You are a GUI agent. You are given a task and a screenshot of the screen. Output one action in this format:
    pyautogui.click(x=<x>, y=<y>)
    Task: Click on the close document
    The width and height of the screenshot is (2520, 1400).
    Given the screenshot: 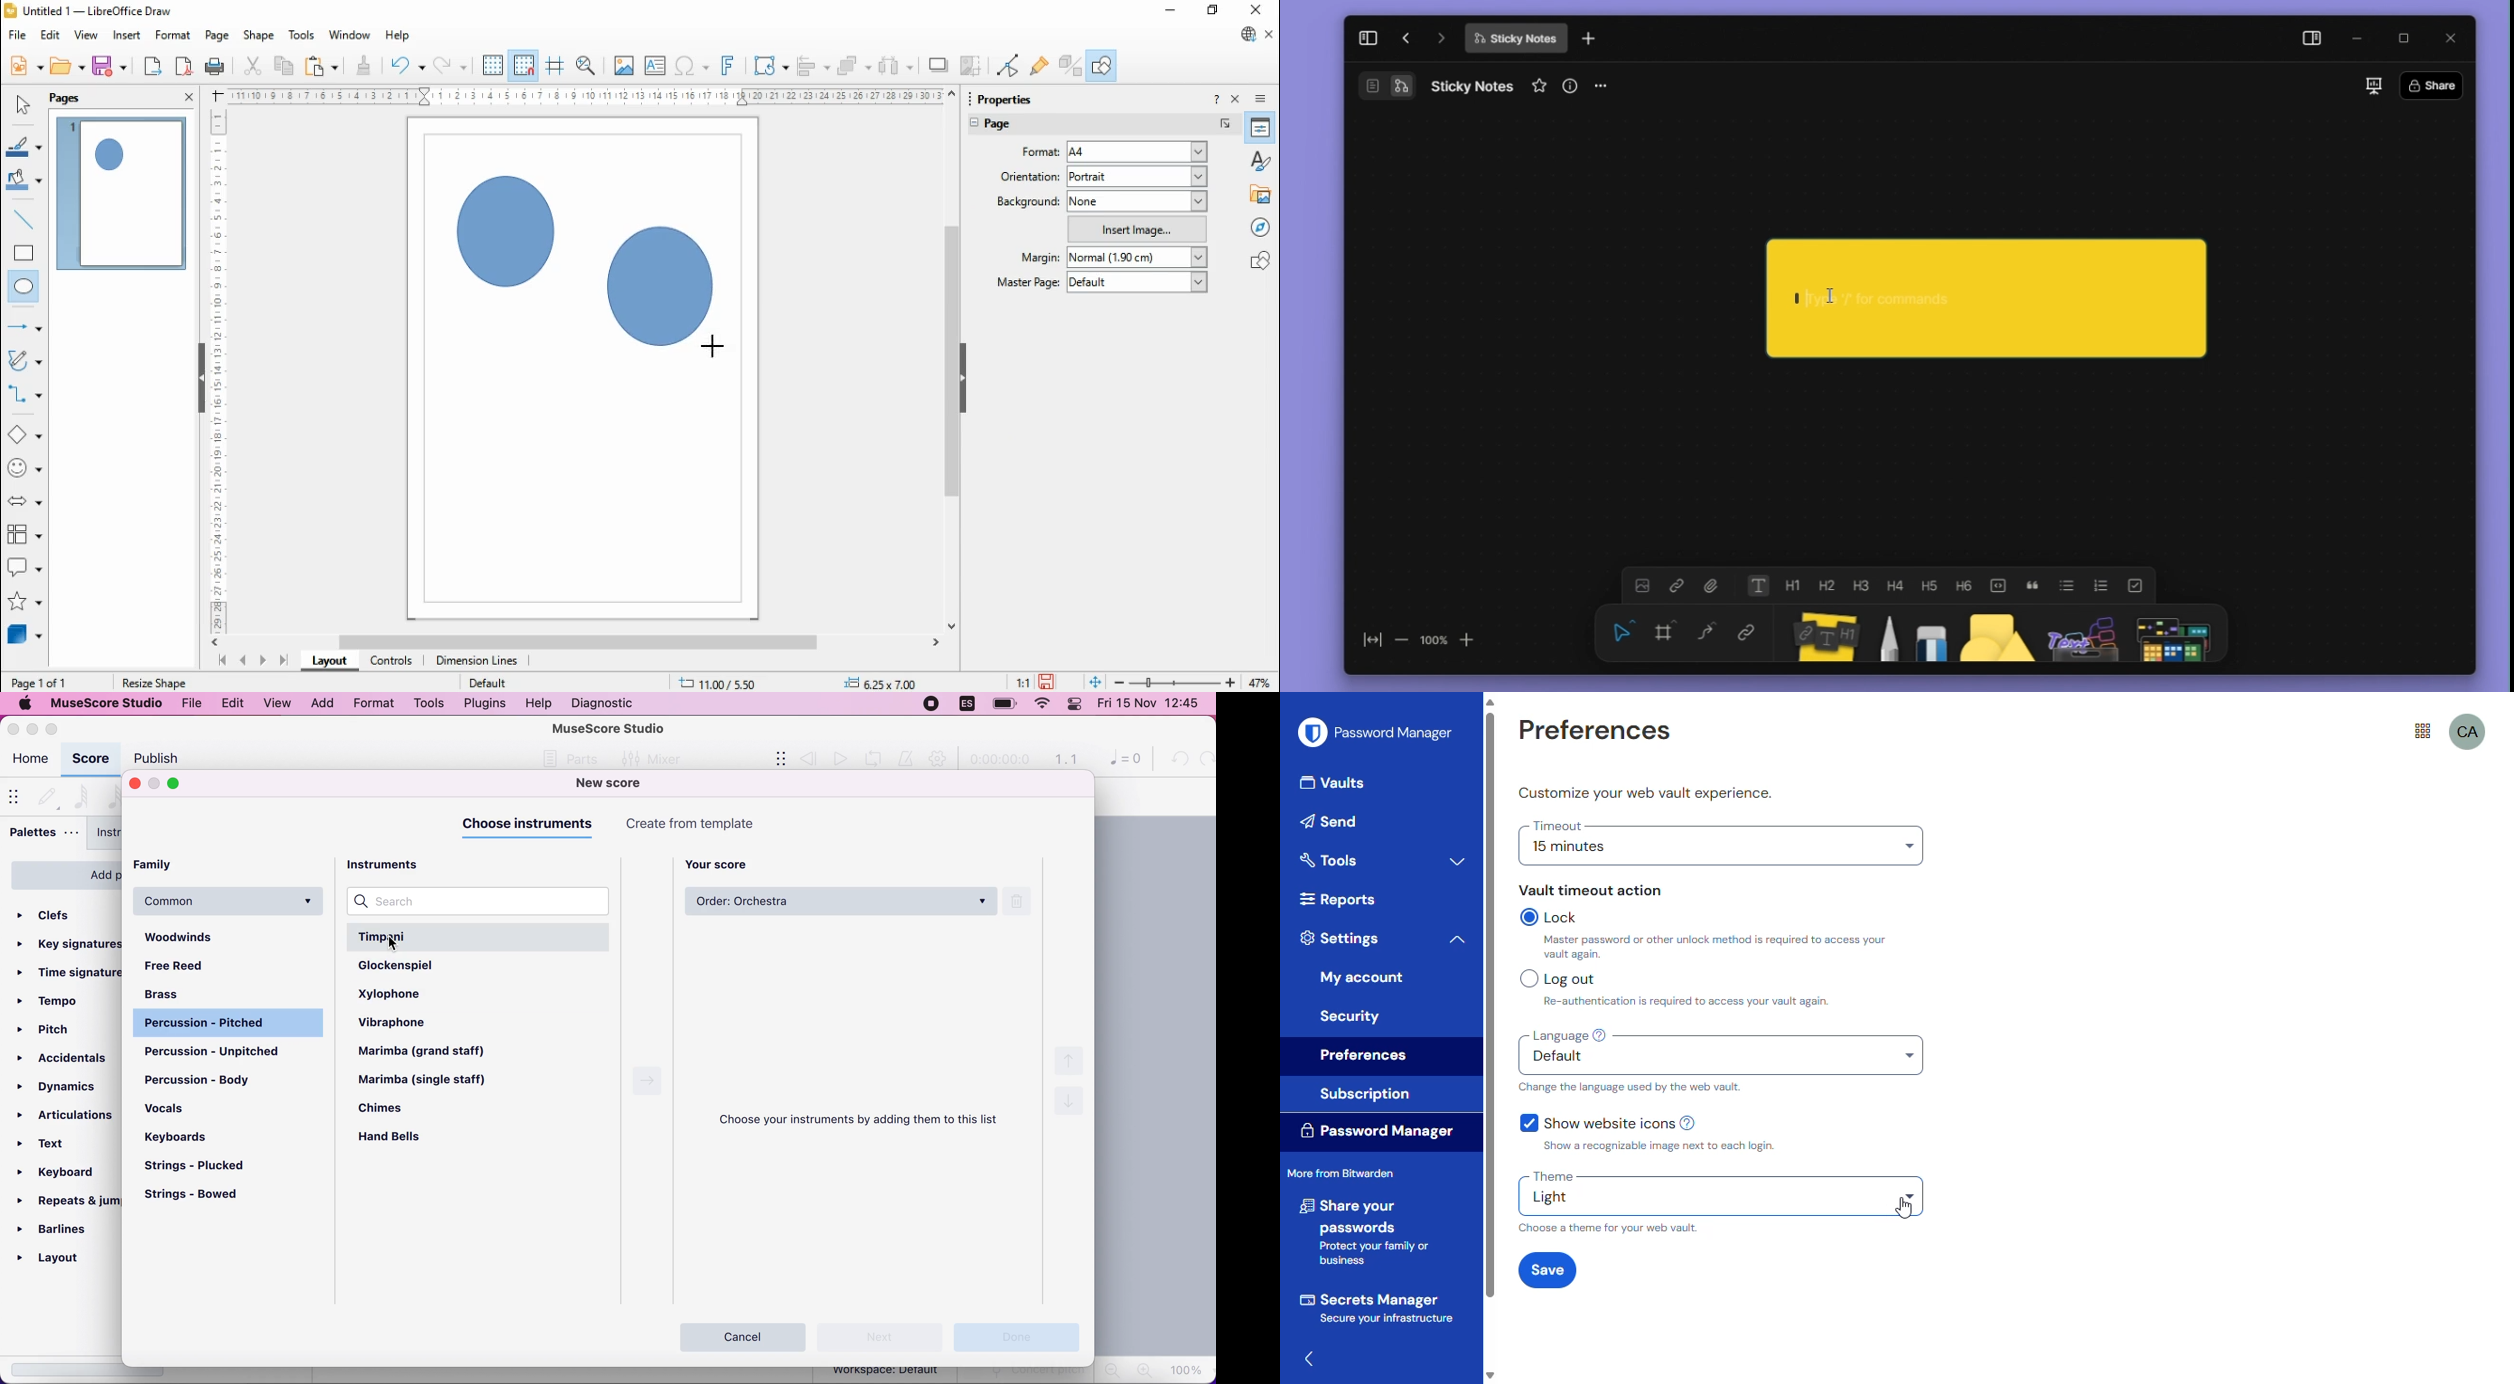 What is the action you would take?
    pyautogui.click(x=1270, y=35)
    